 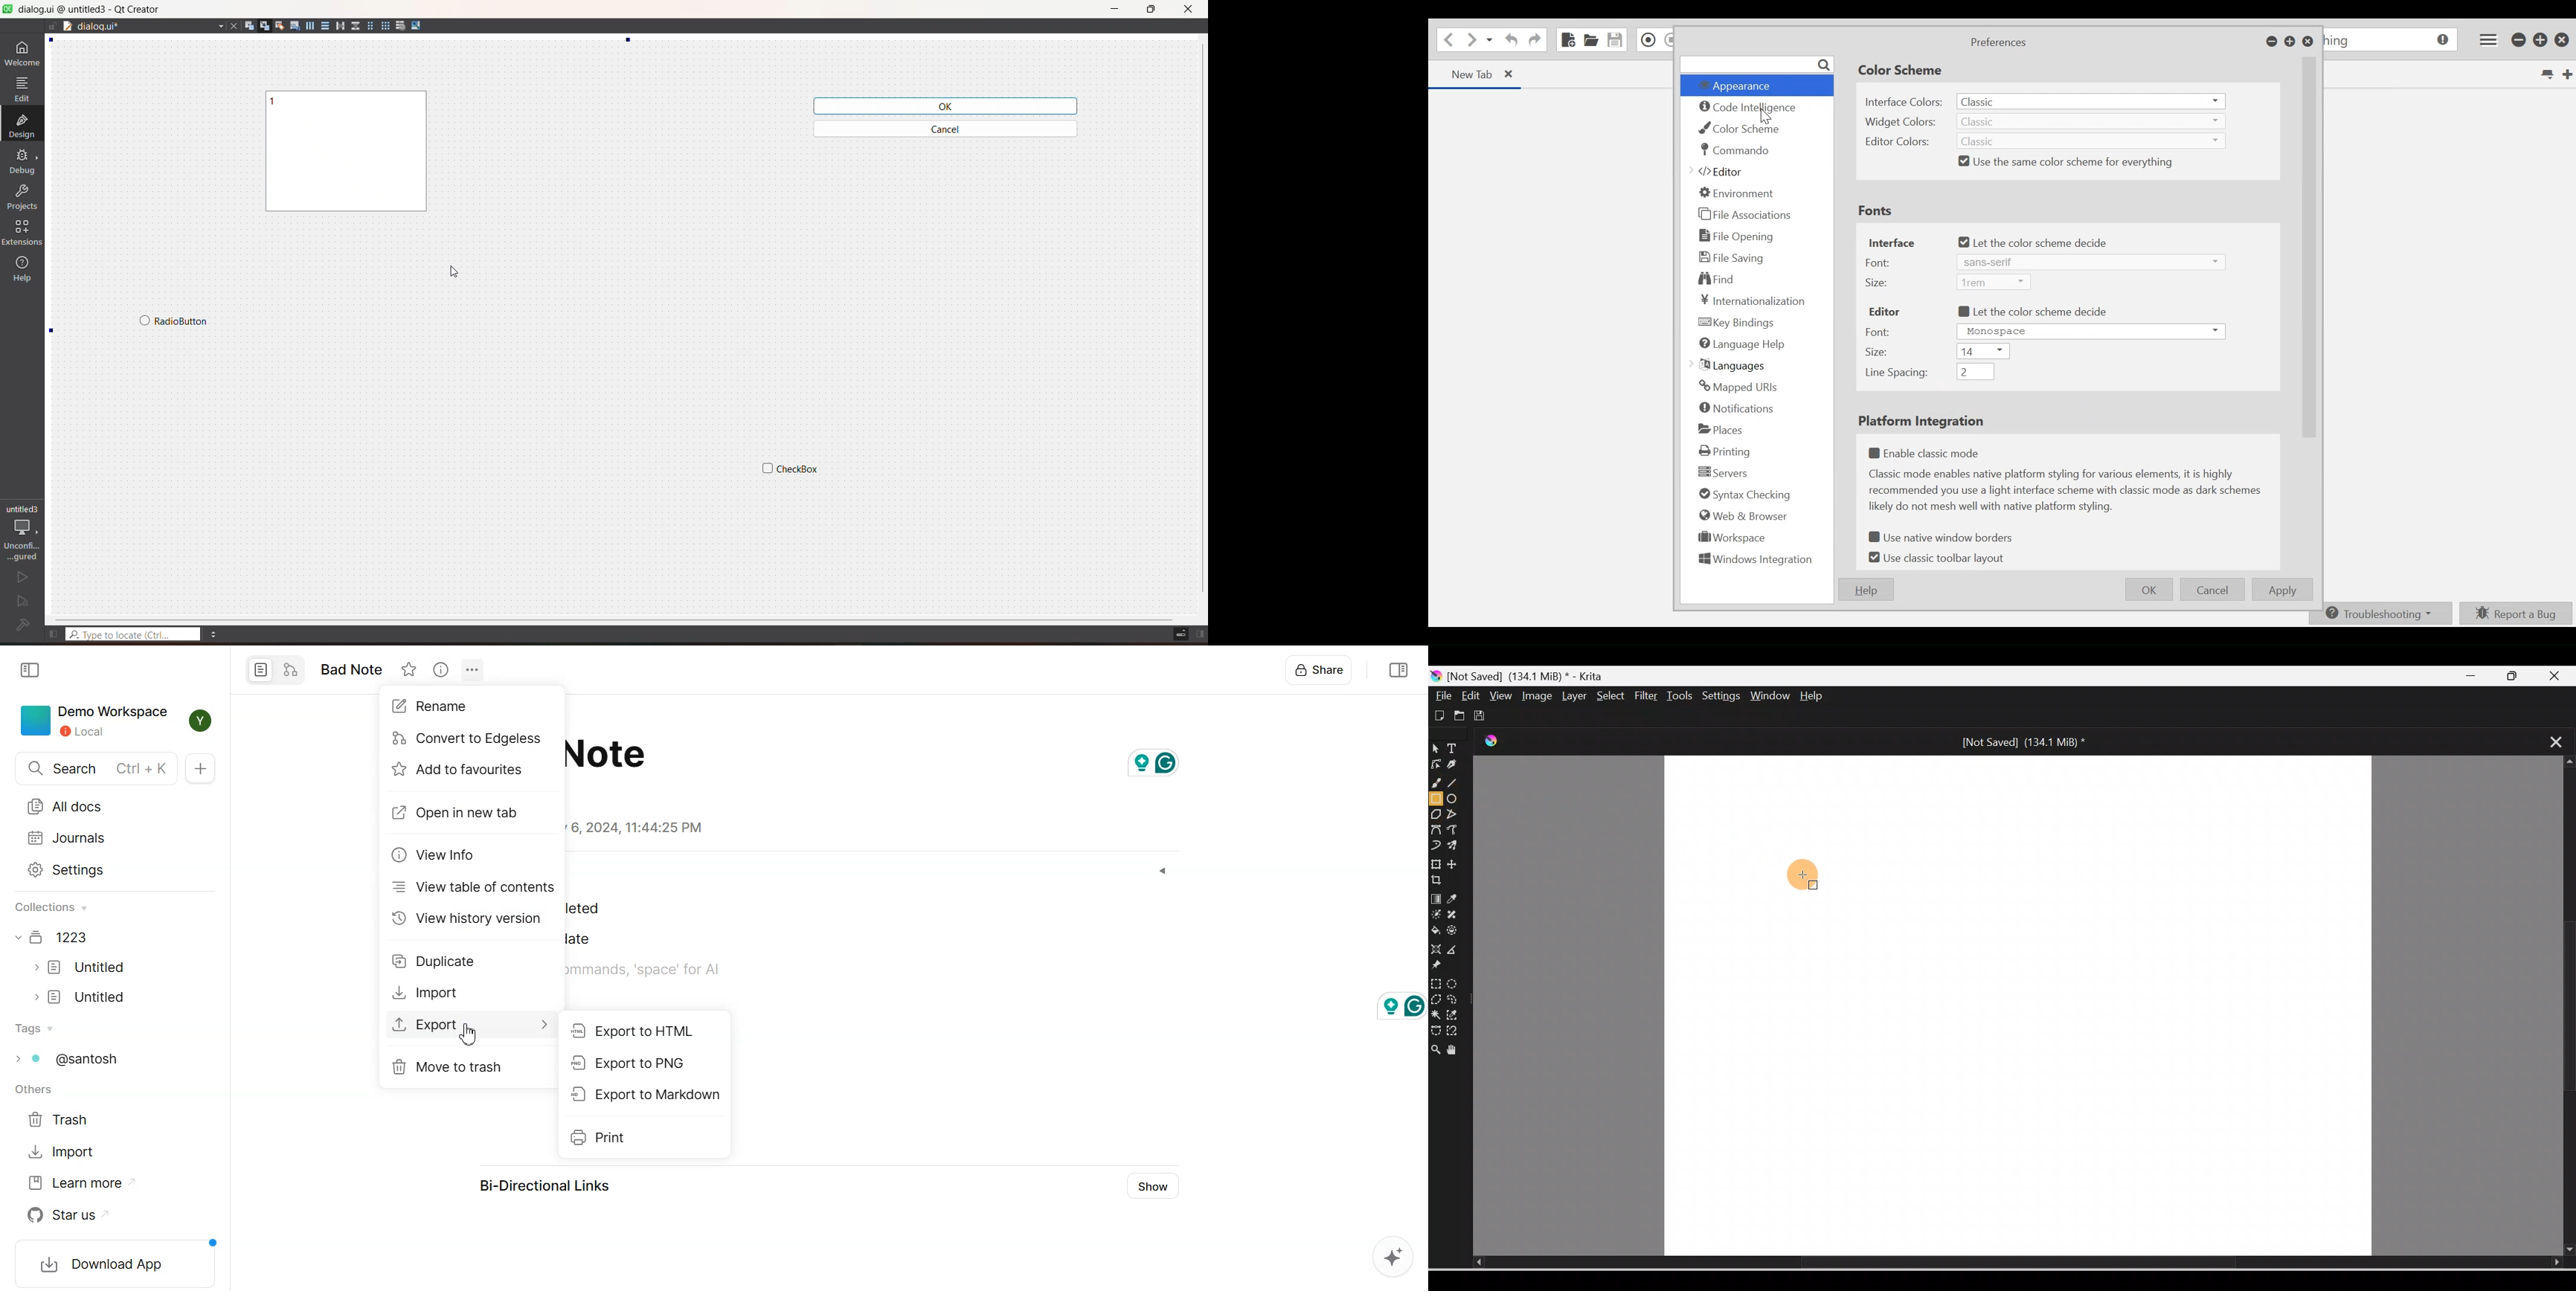 I want to click on minimize, so click(x=2272, y=42).